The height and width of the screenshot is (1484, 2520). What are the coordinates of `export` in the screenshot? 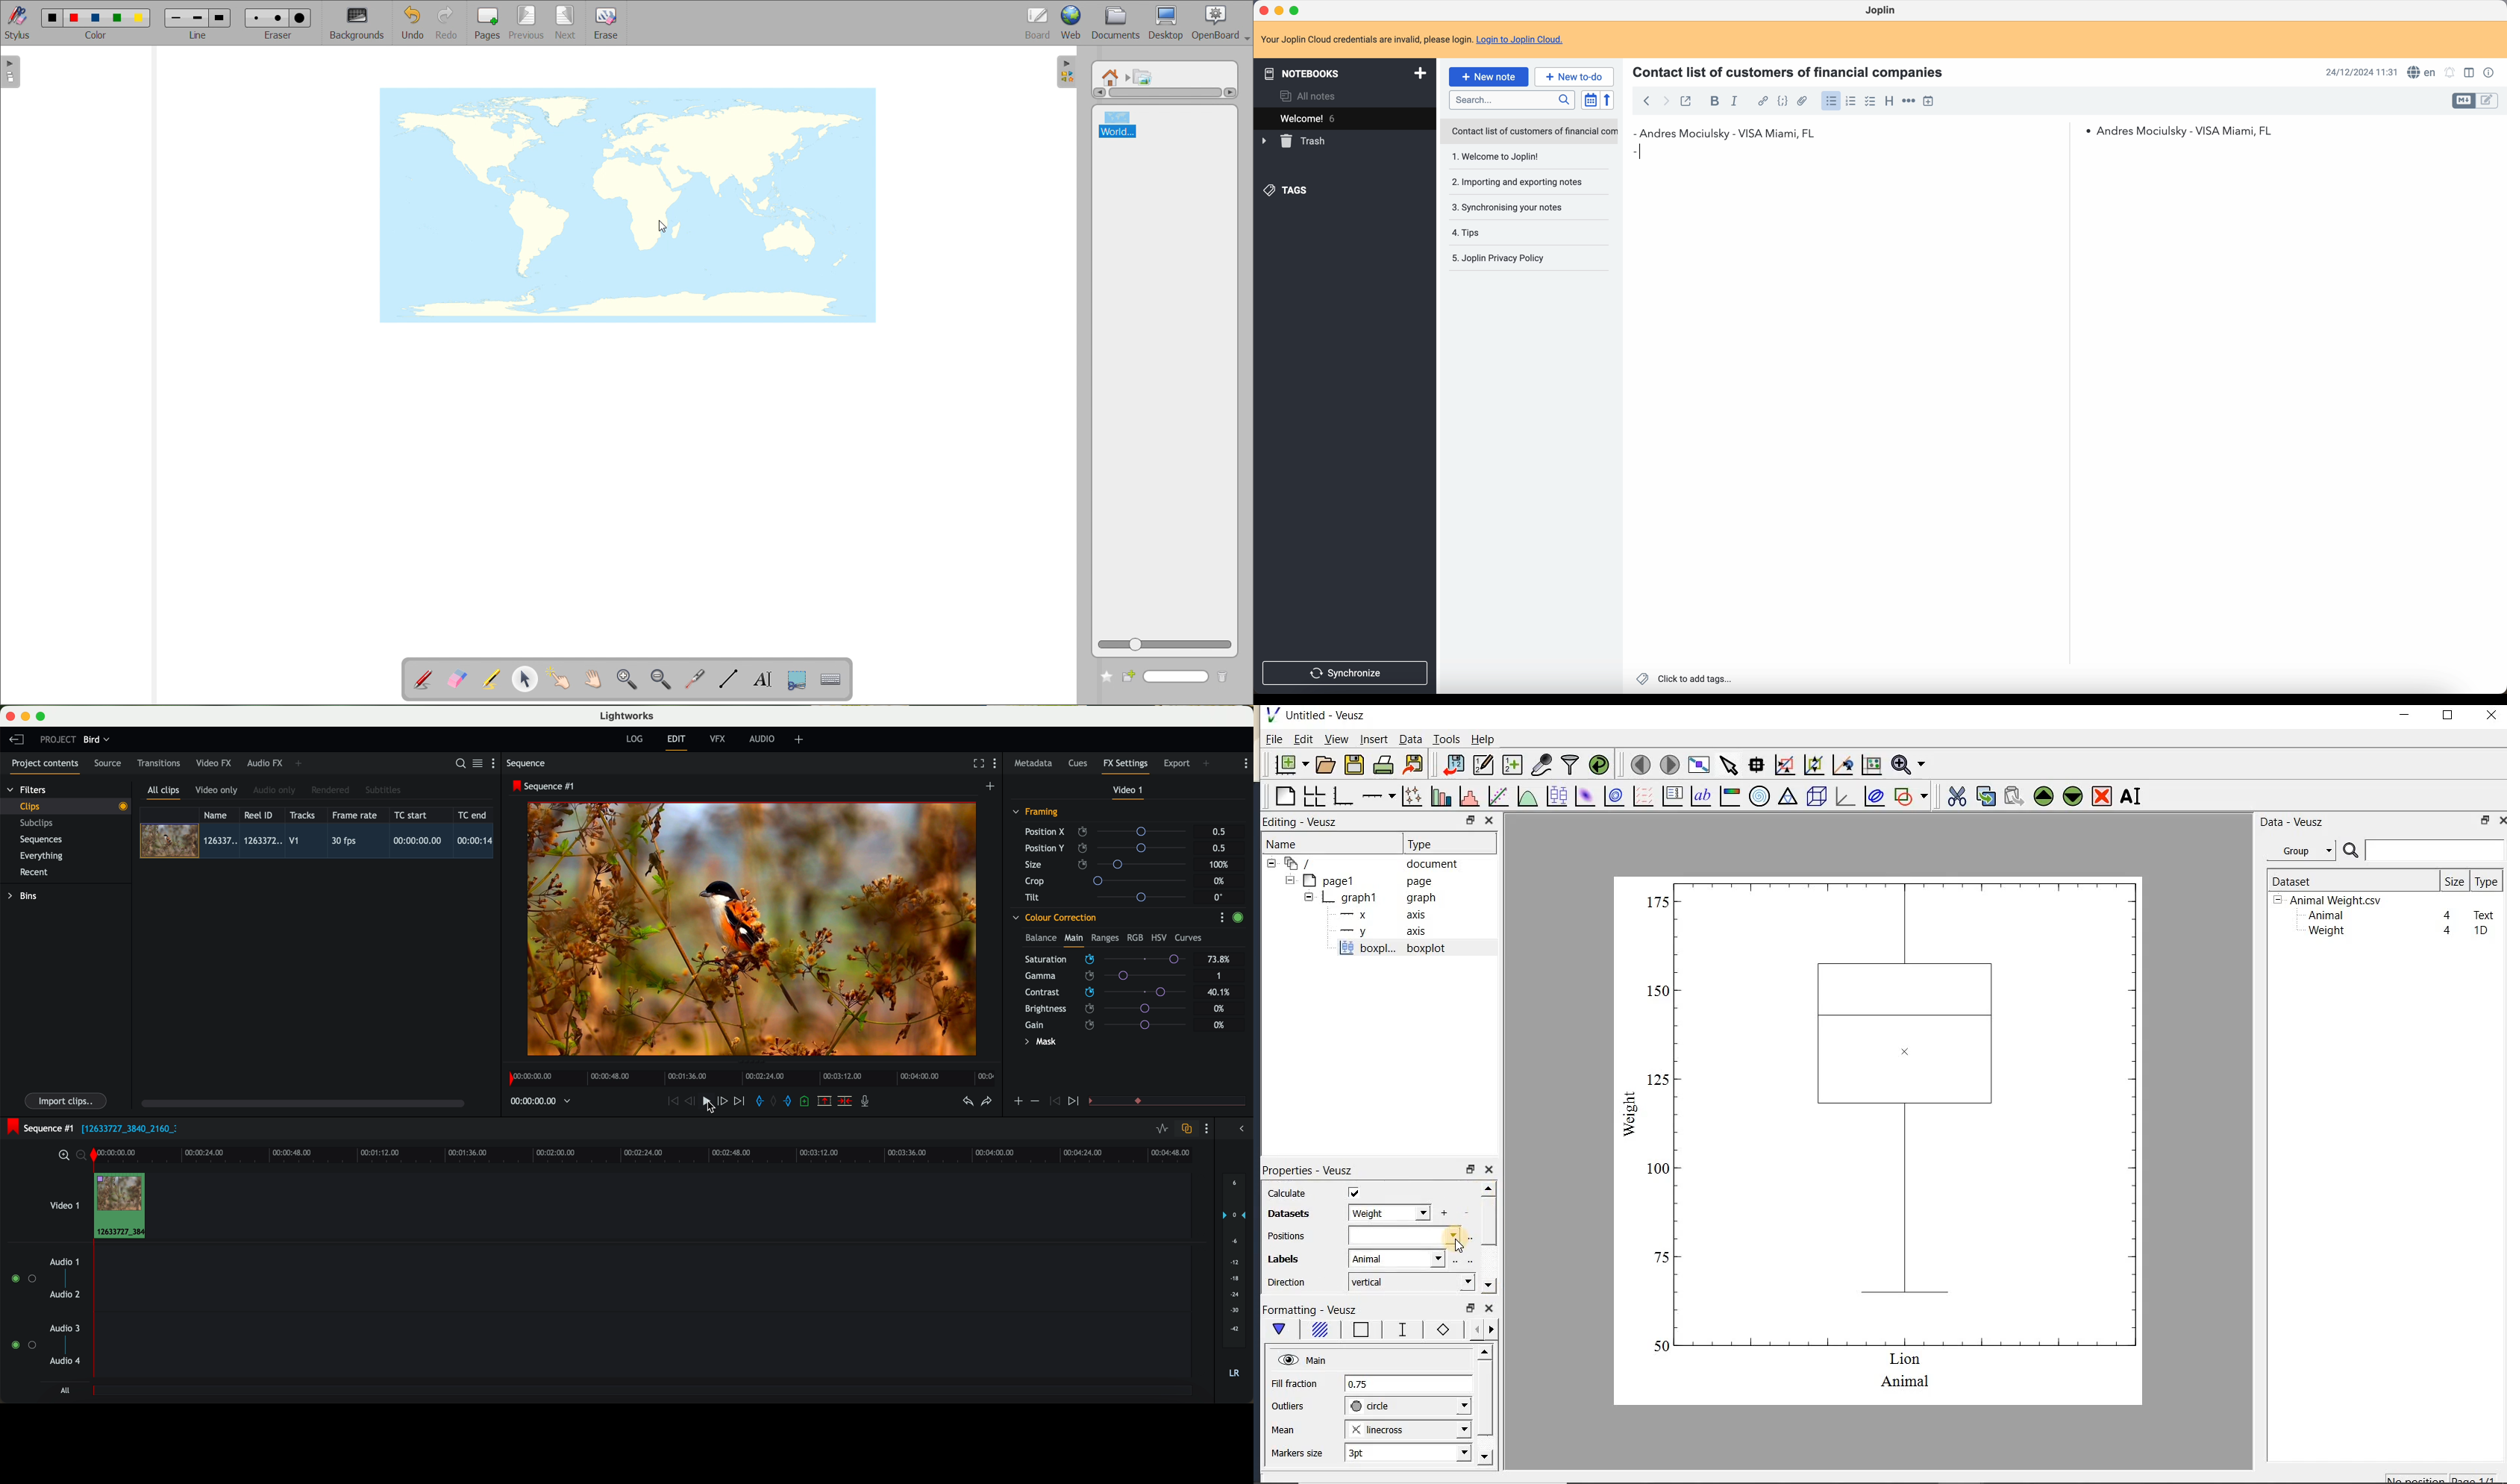 It's located at (1177, 764).